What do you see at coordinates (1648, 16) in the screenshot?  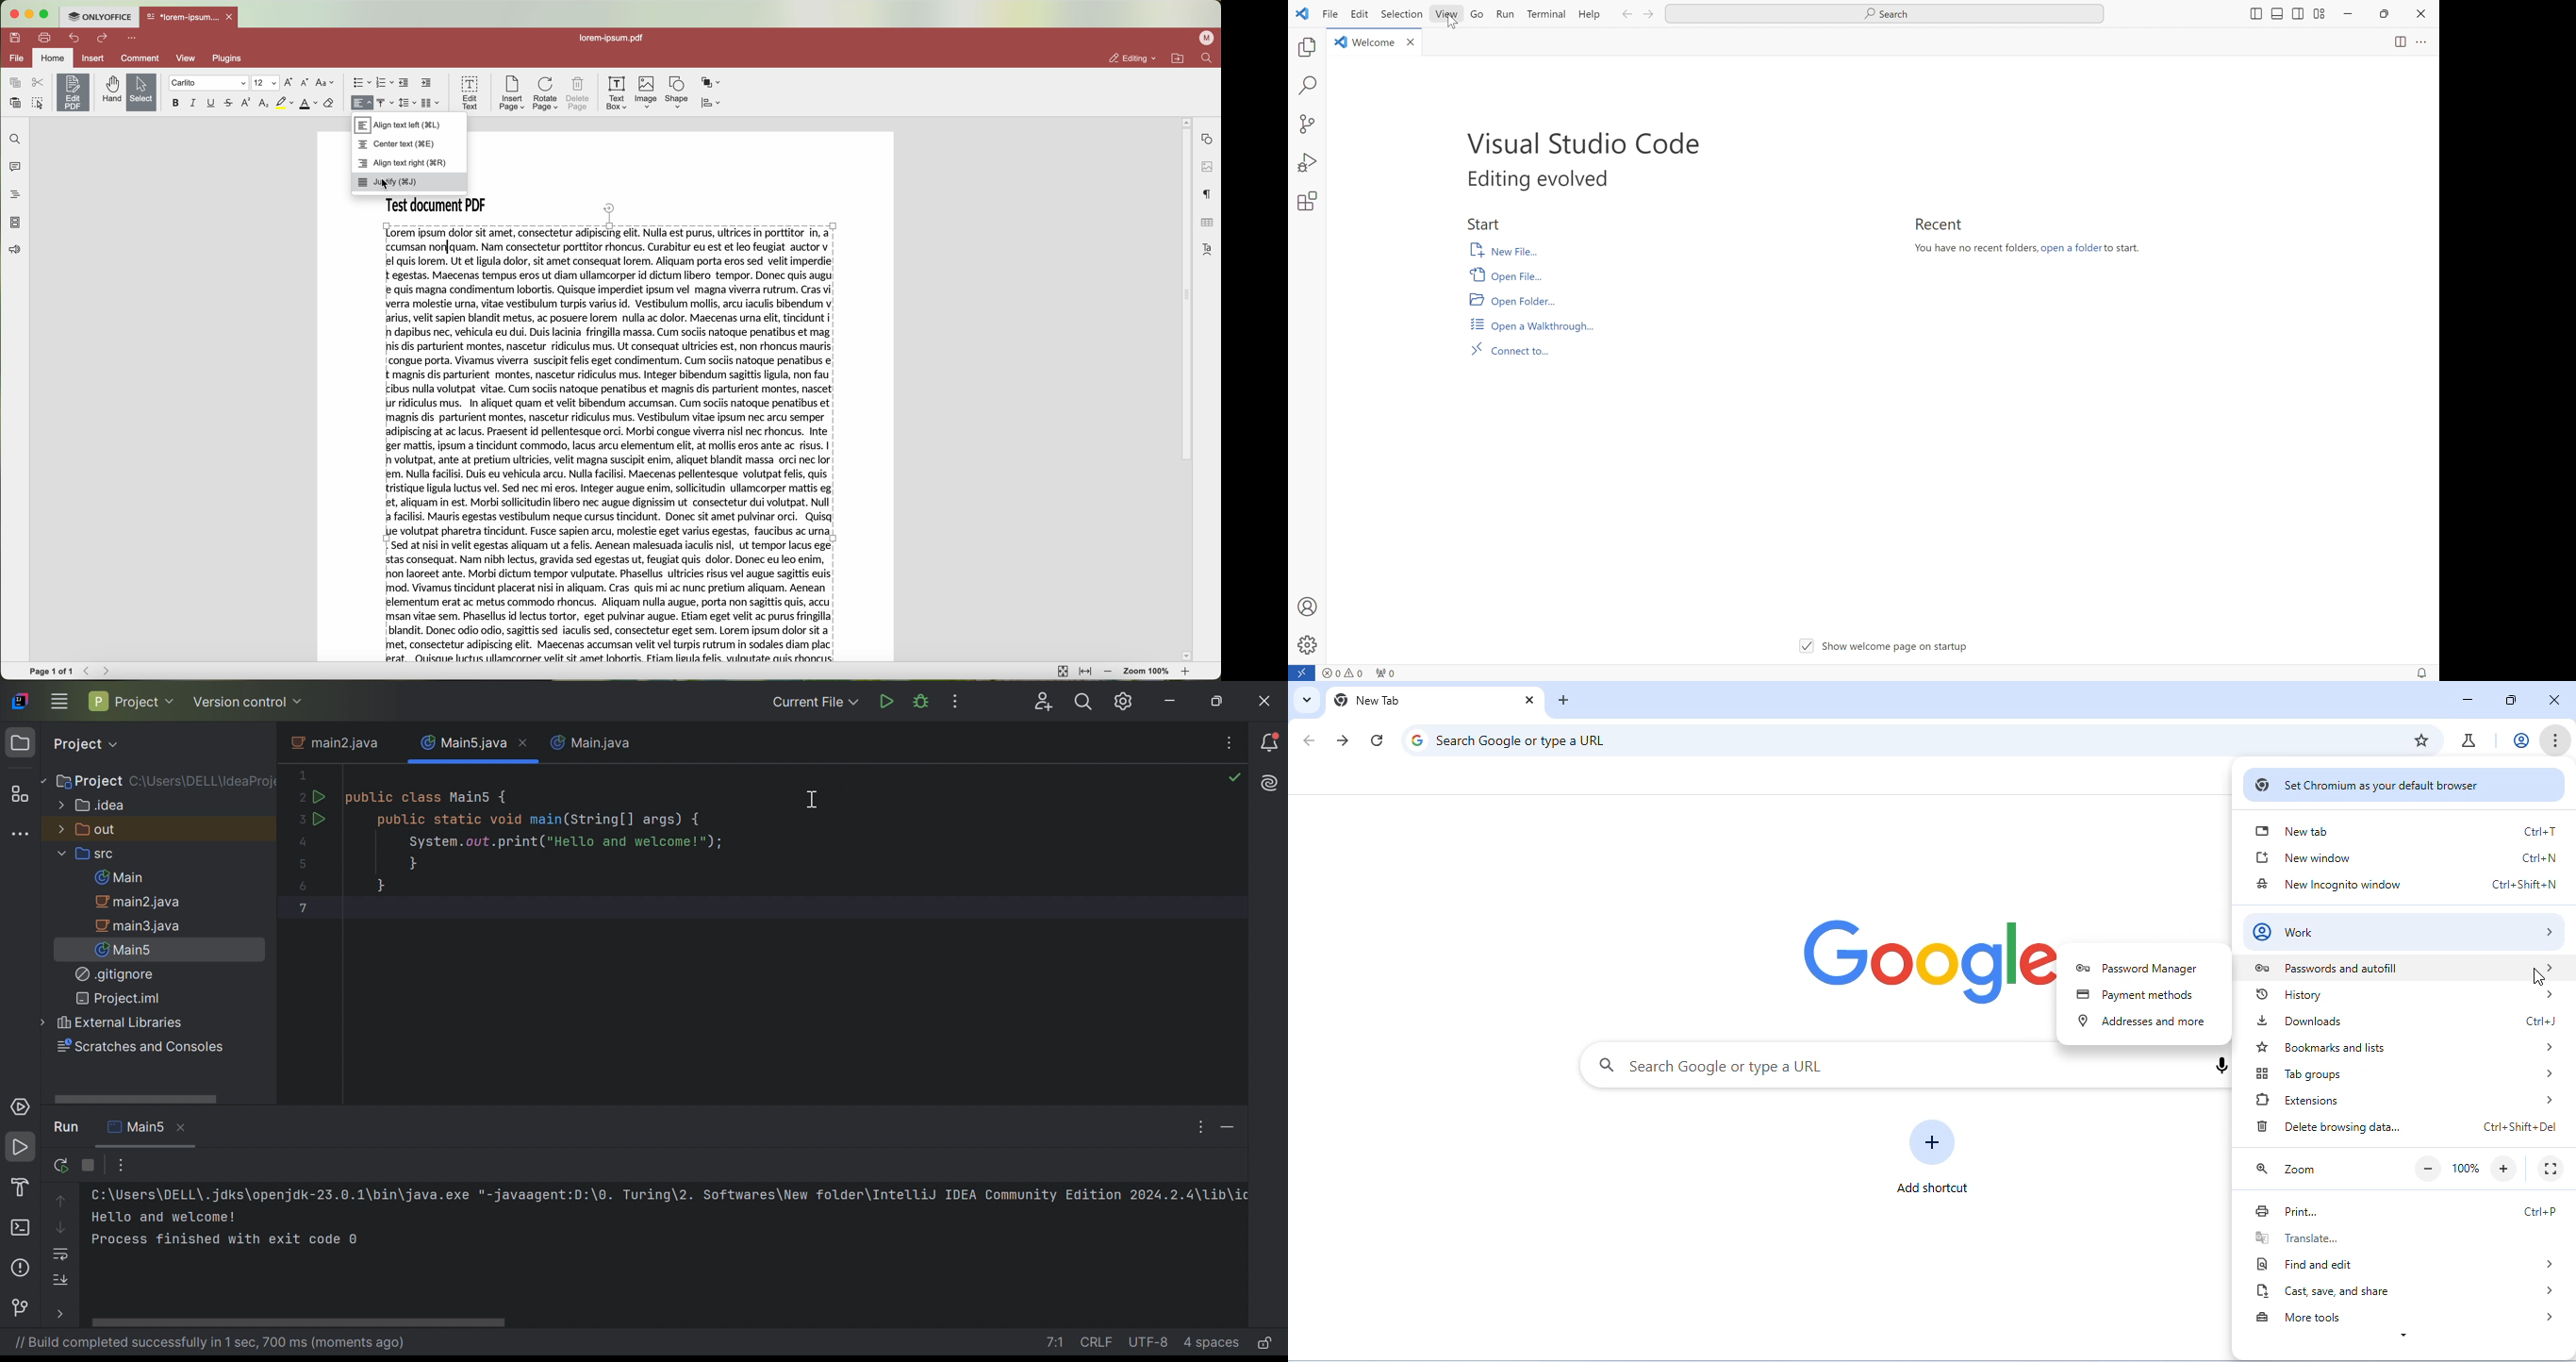 I see `forward` at bounding box center [1648, 16].